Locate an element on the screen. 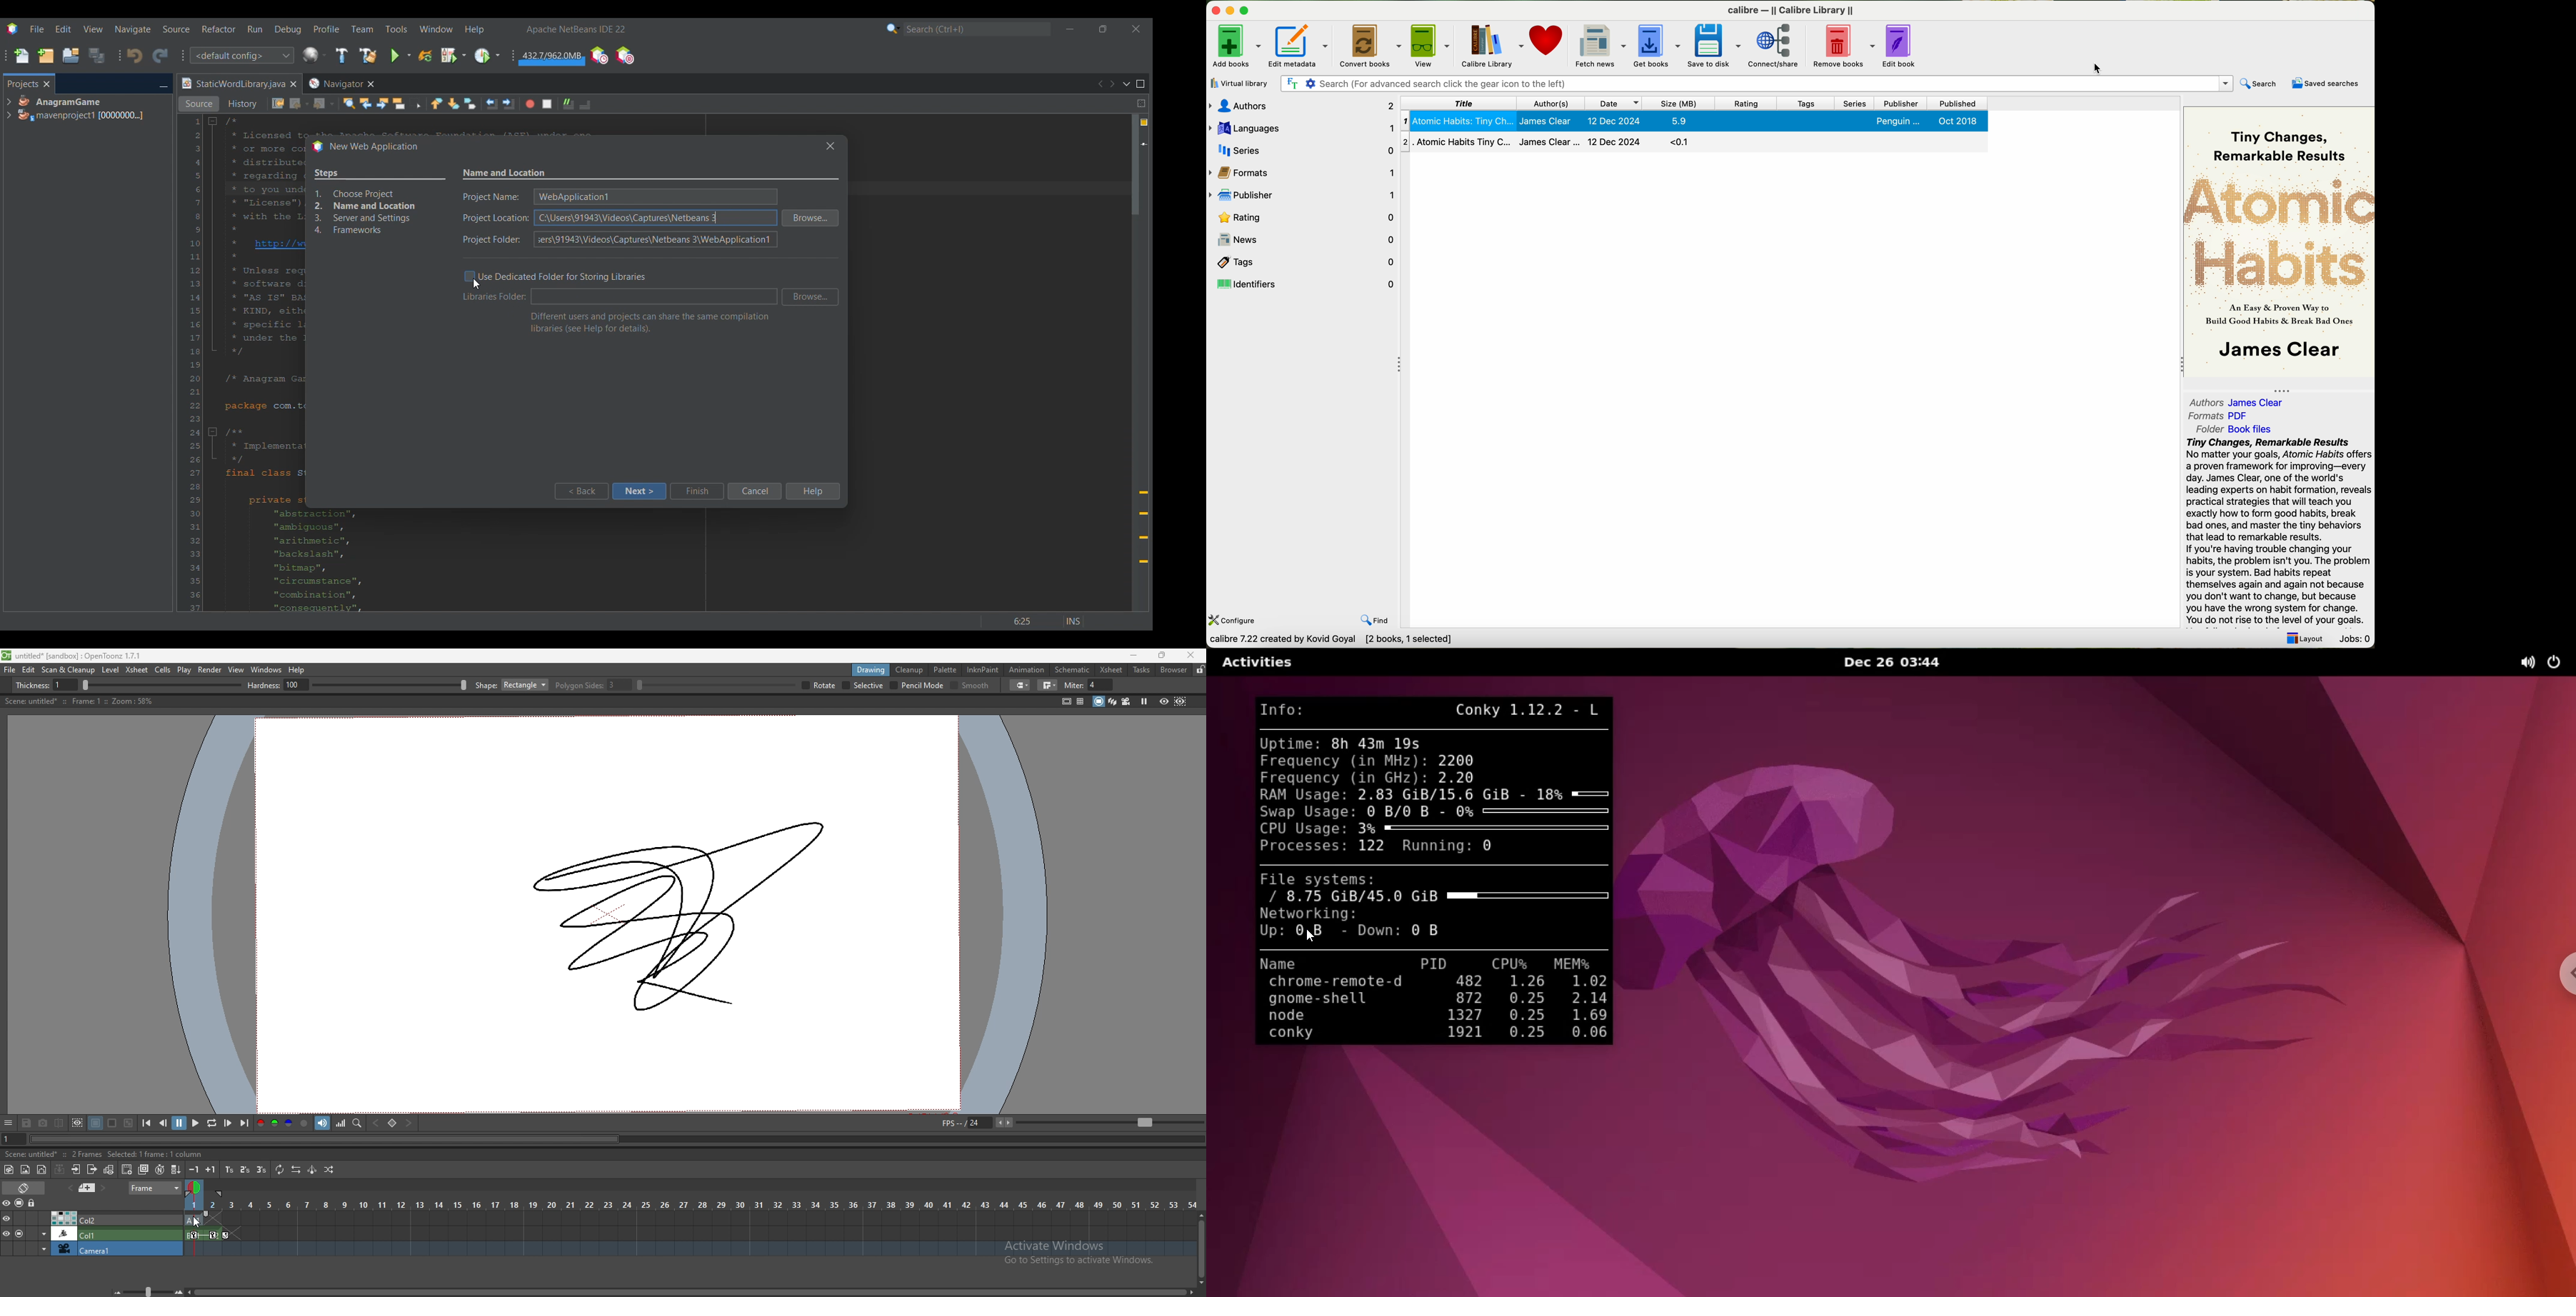  Find selection is located at coordinates (349, 103).